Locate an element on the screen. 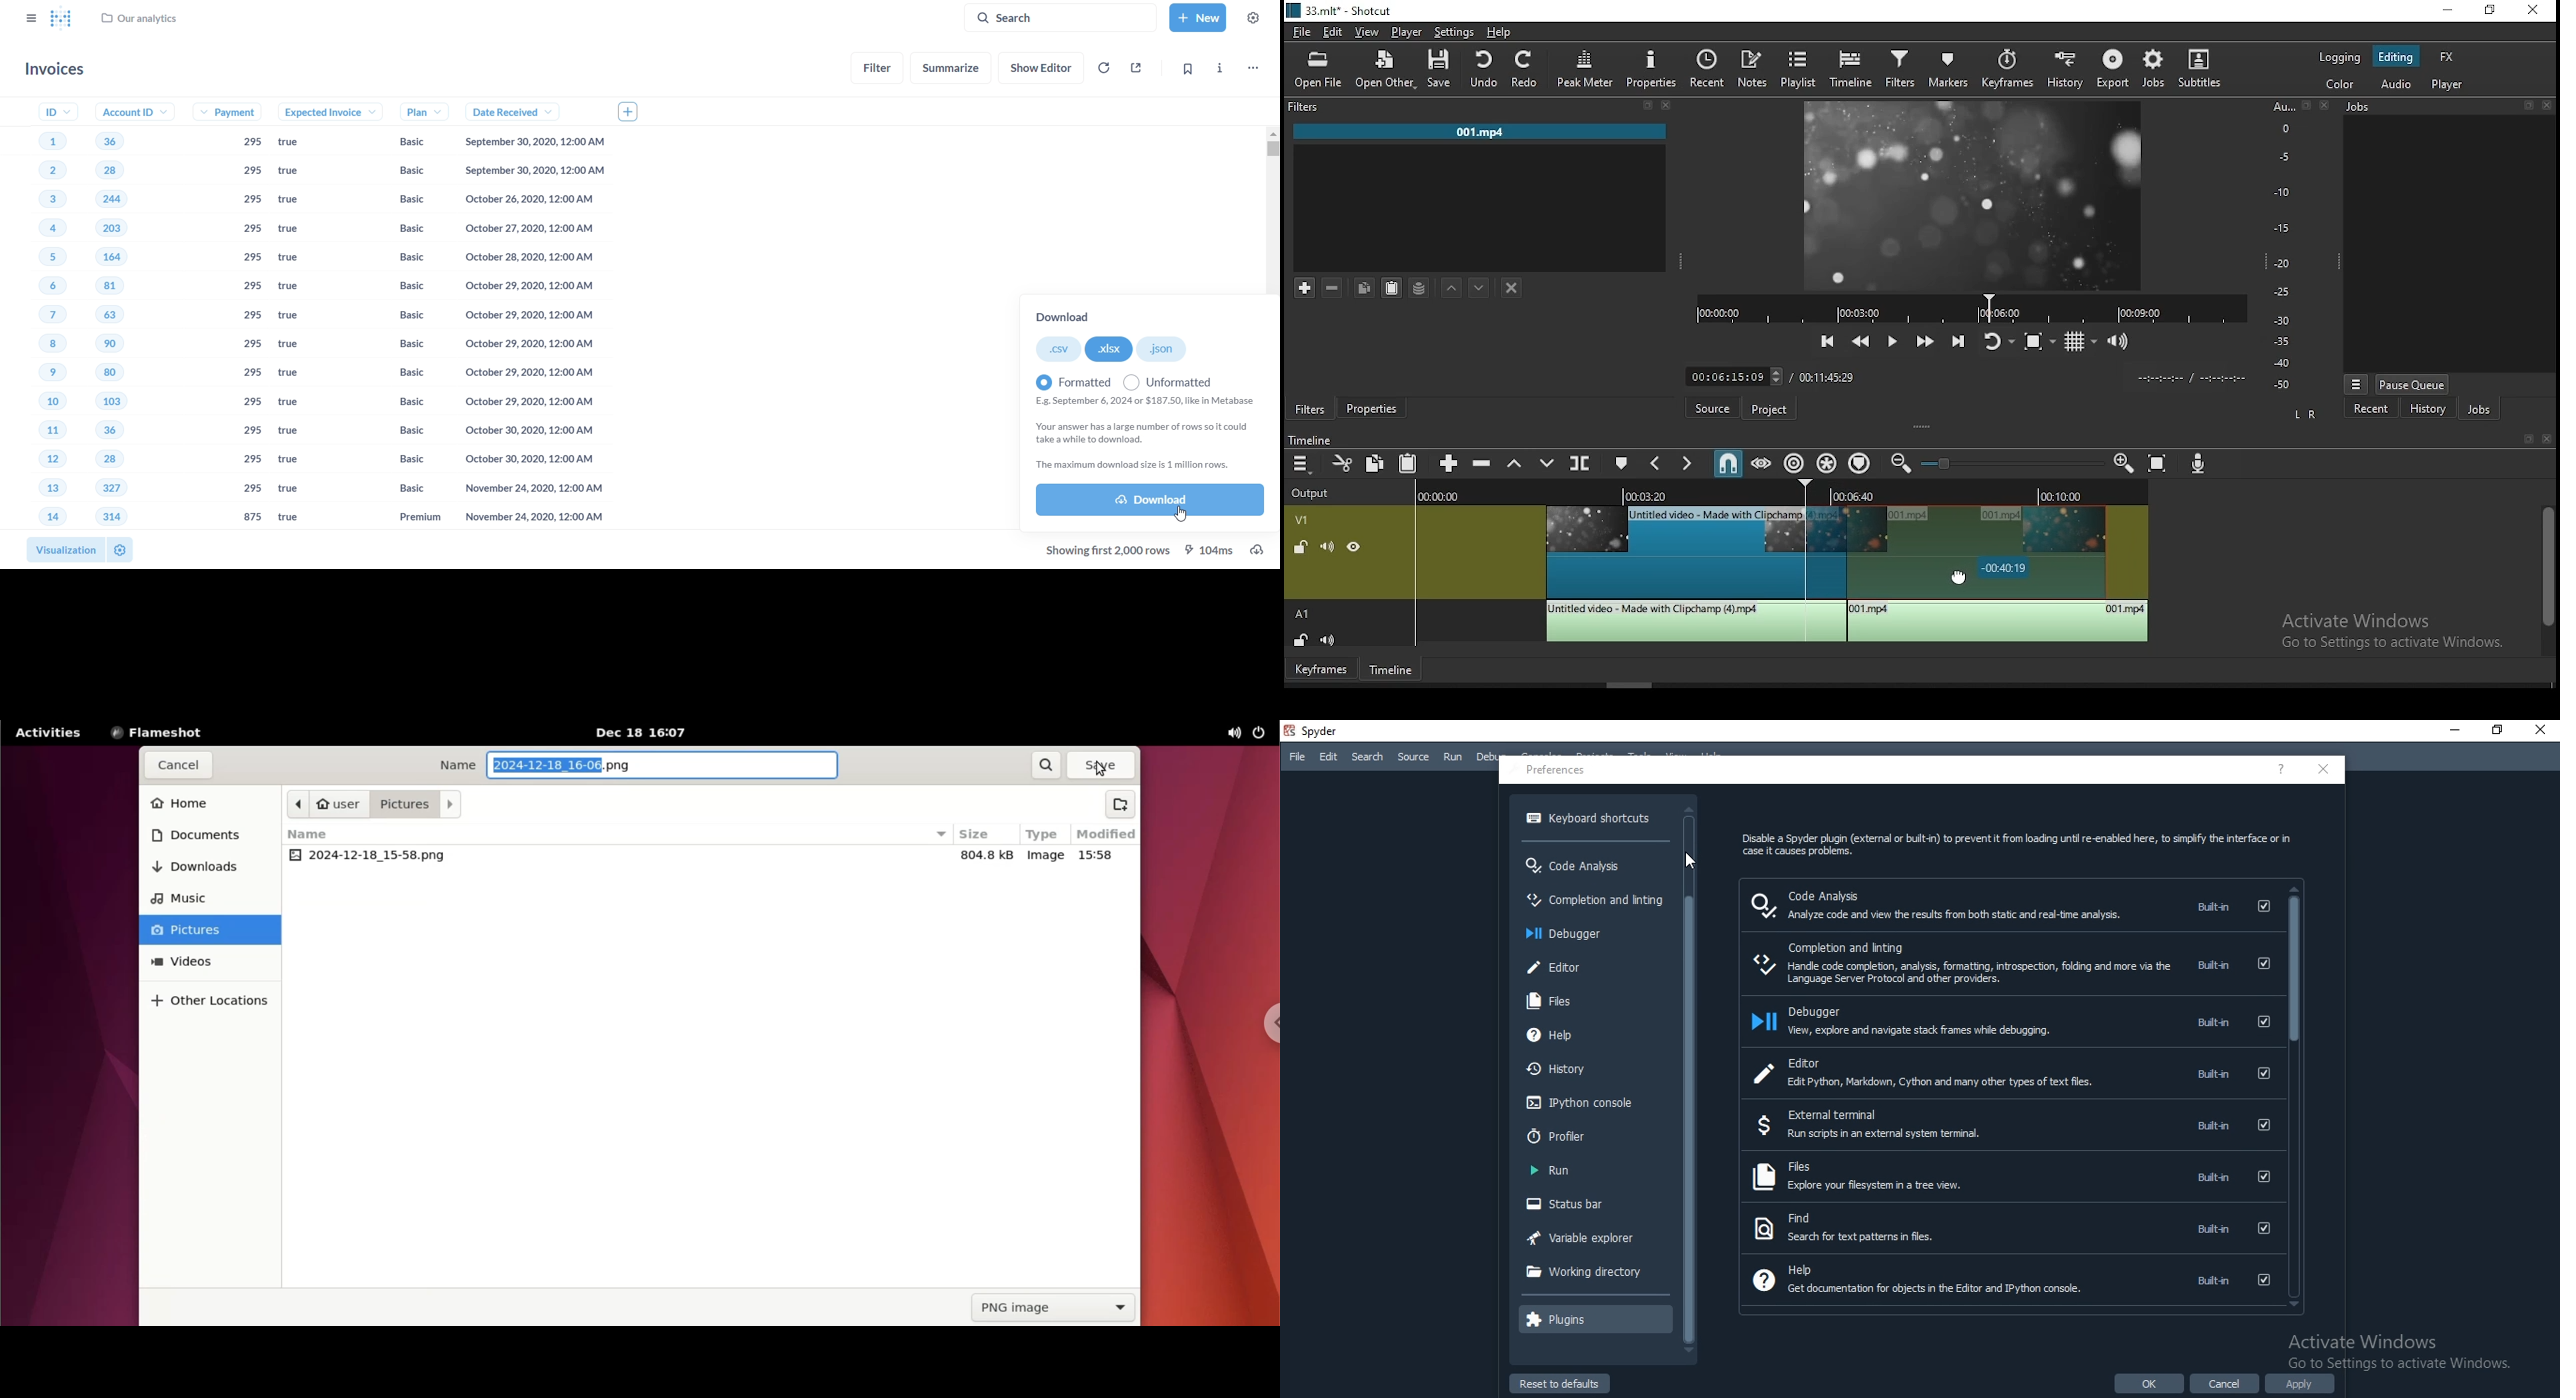  color is located at coordinates (2341, 83).